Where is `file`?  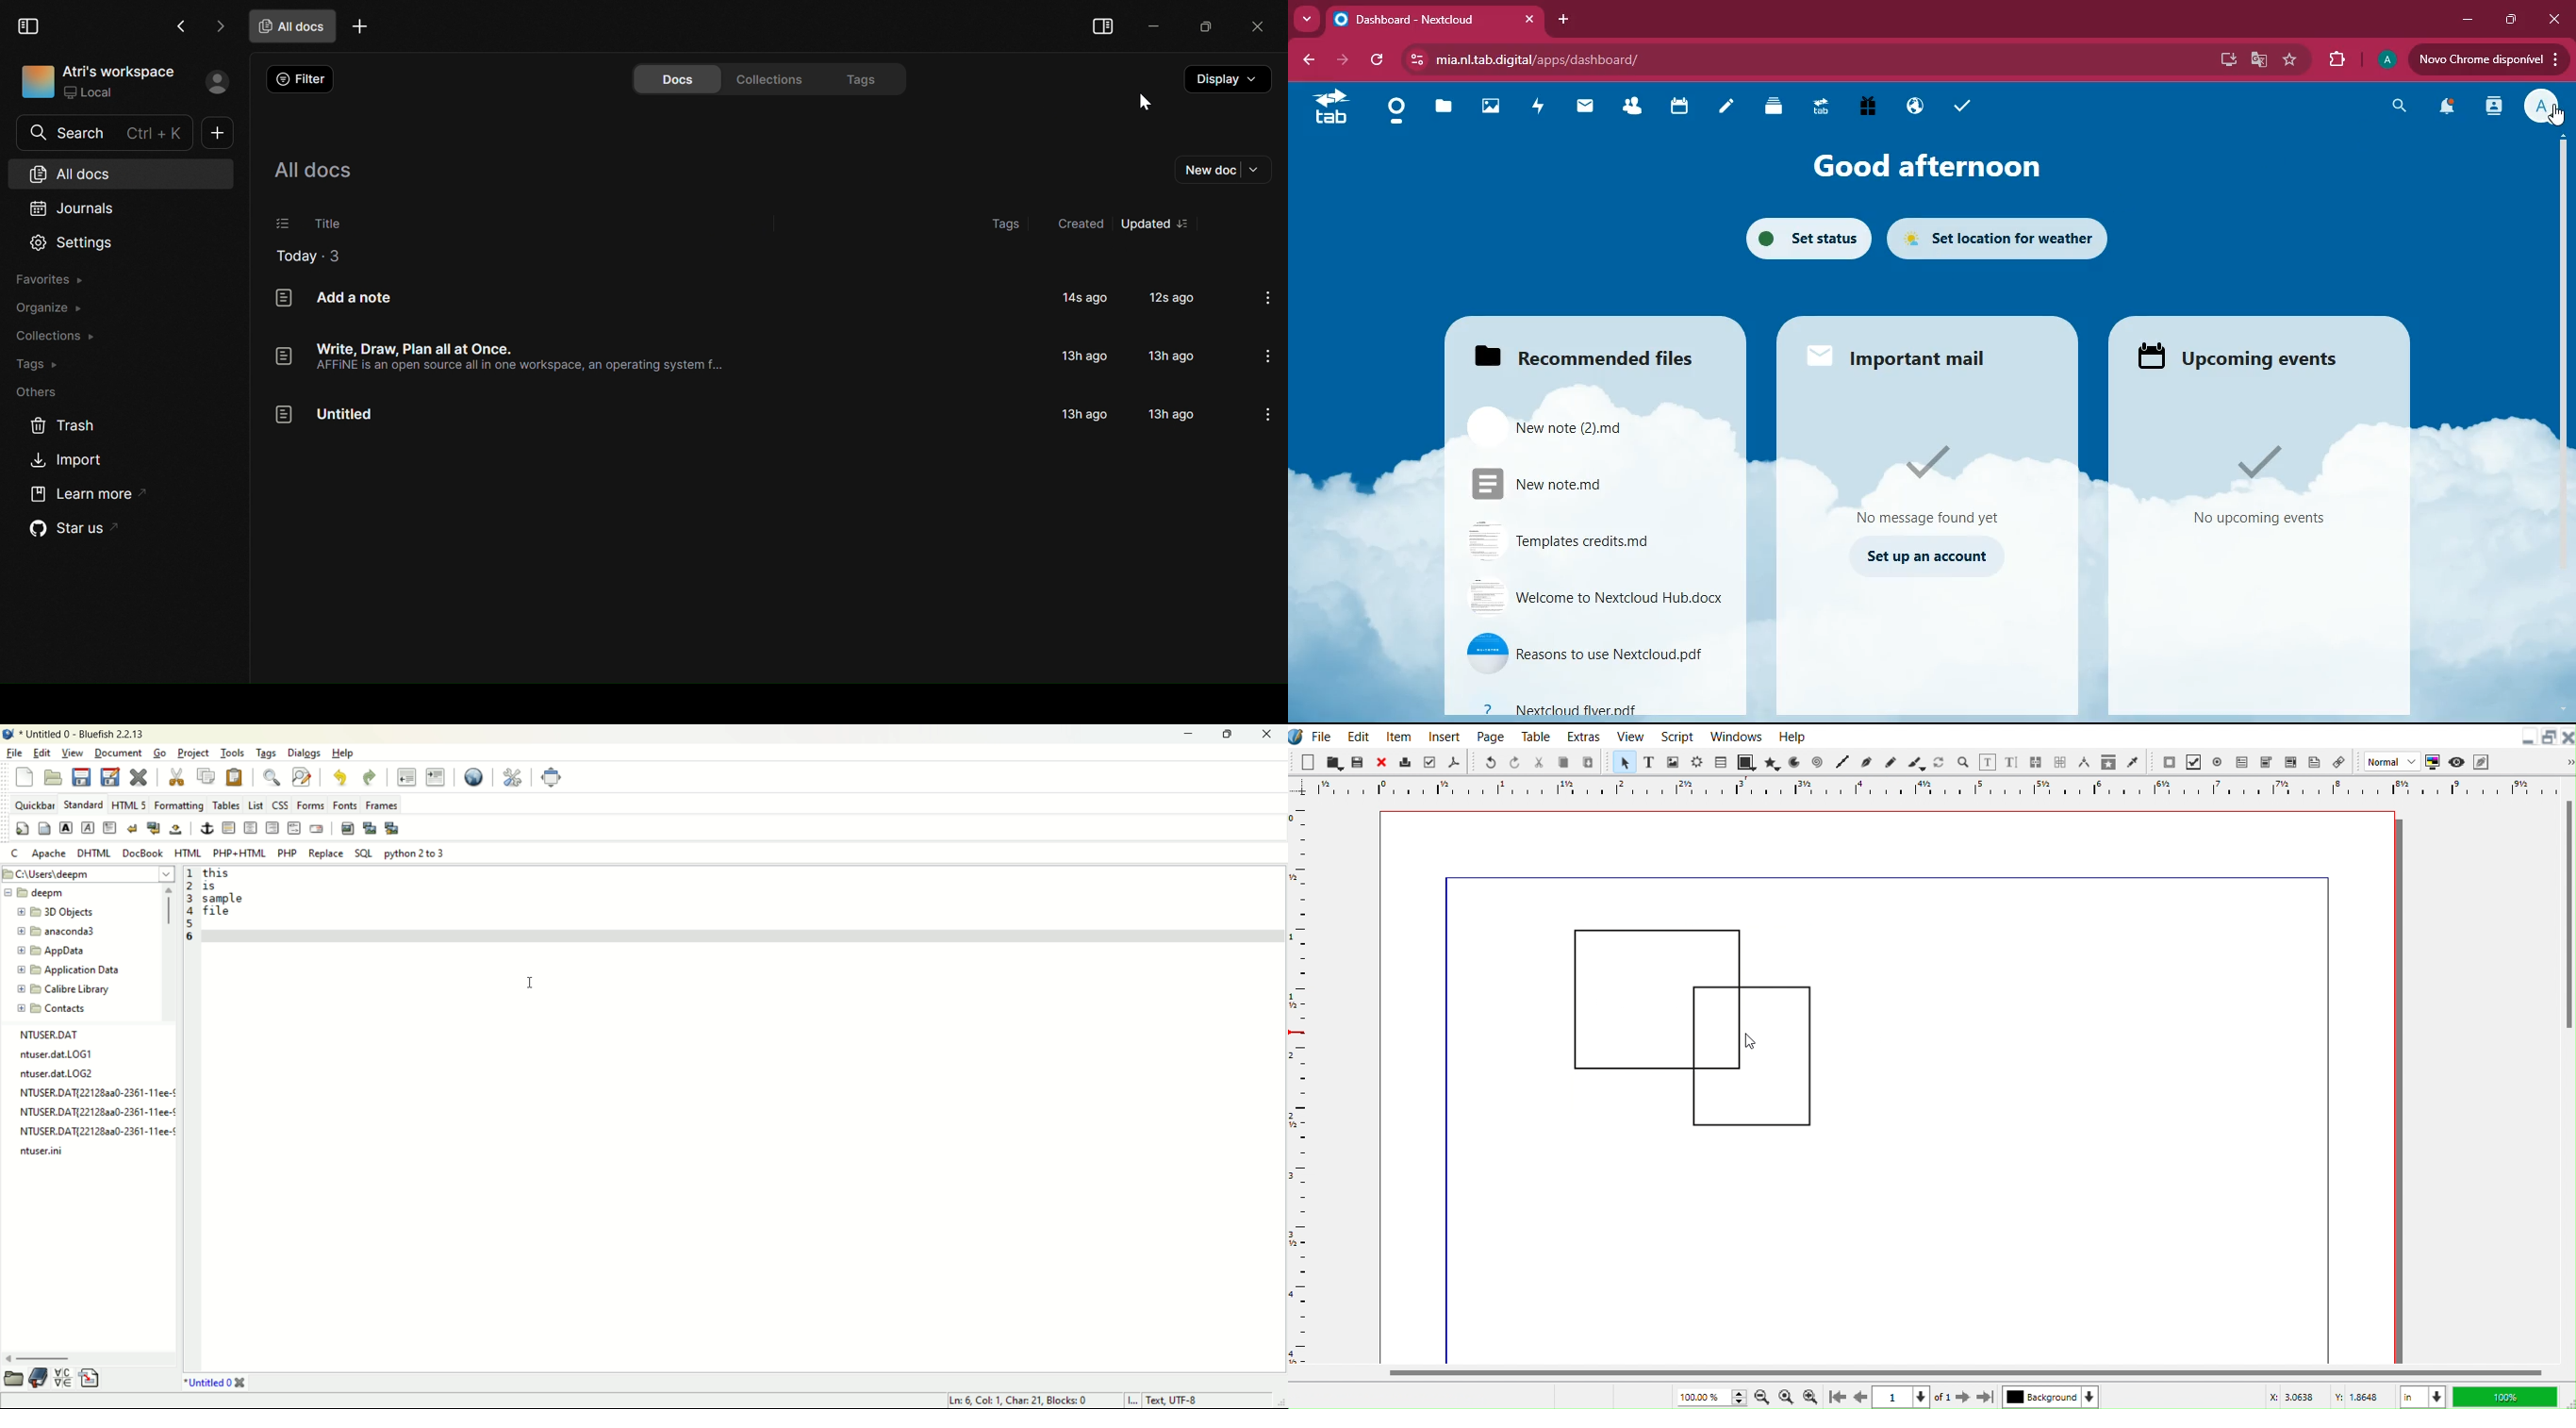
file is located at coordinates (1577, 542).